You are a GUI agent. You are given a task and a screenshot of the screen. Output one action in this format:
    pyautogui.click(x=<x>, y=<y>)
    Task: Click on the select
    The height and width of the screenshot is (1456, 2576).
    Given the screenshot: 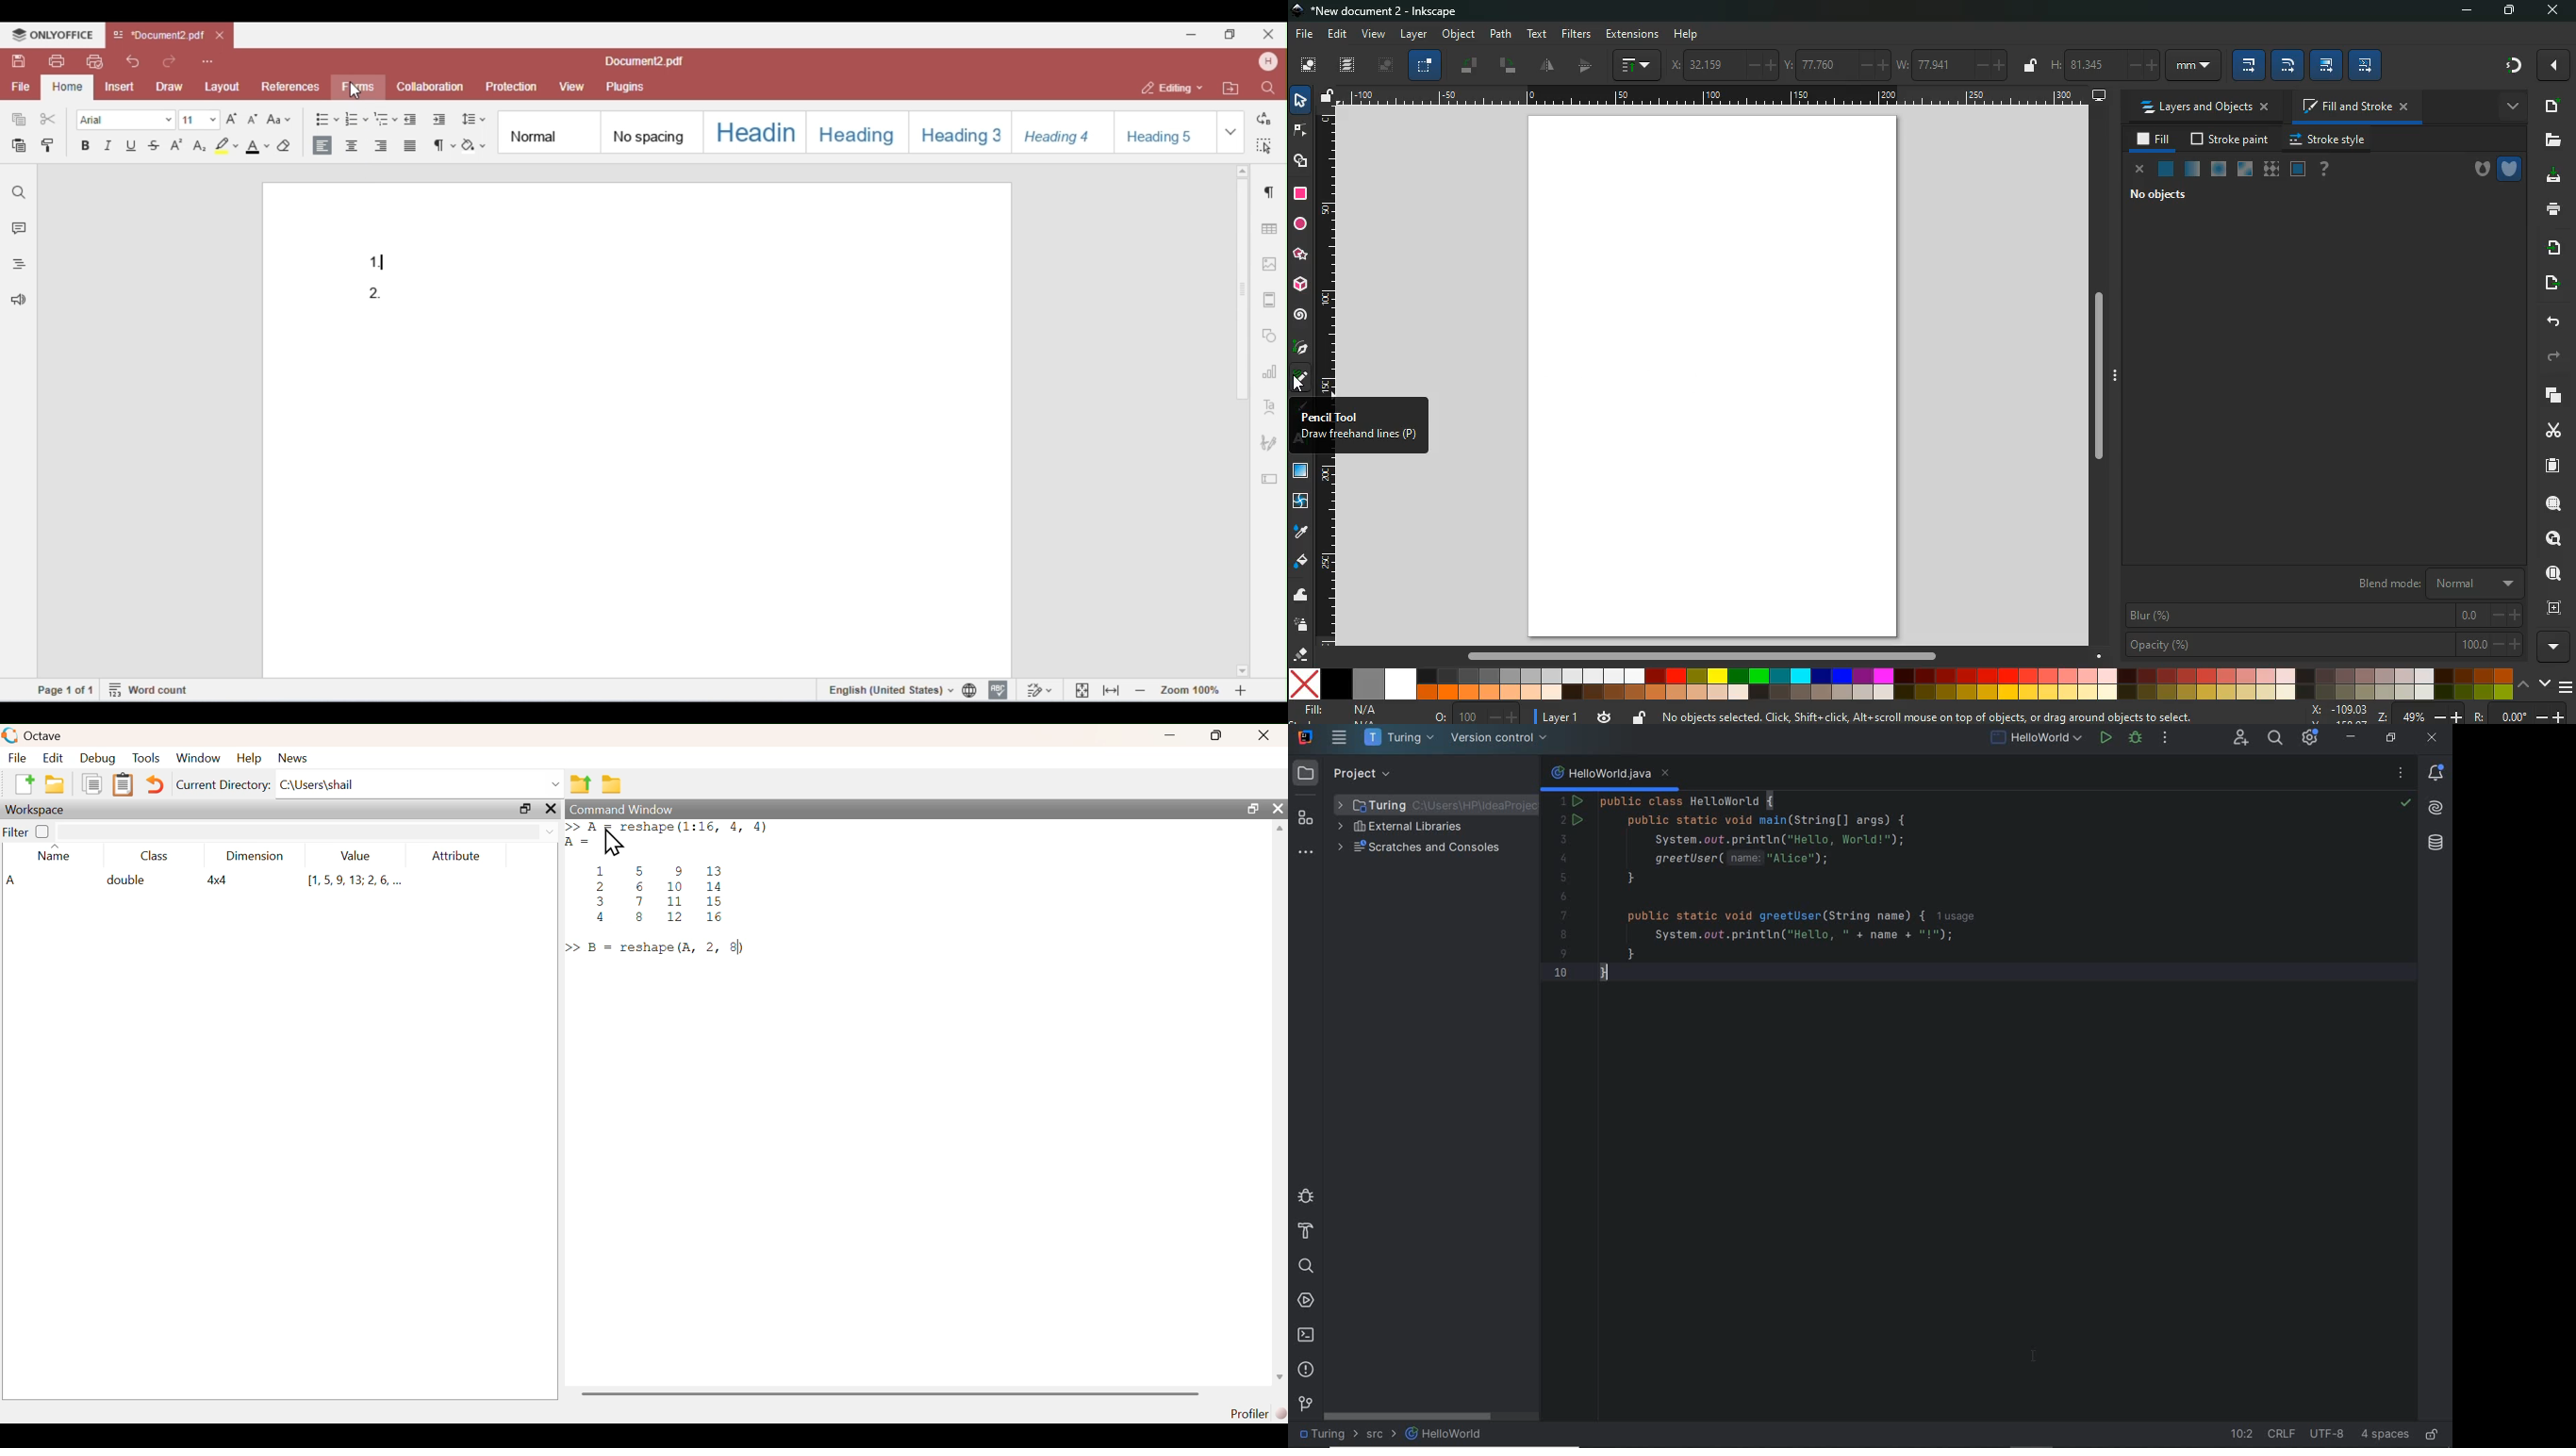 What is the action you would take?
    pyautogui.click(x=1303, y=102)
    